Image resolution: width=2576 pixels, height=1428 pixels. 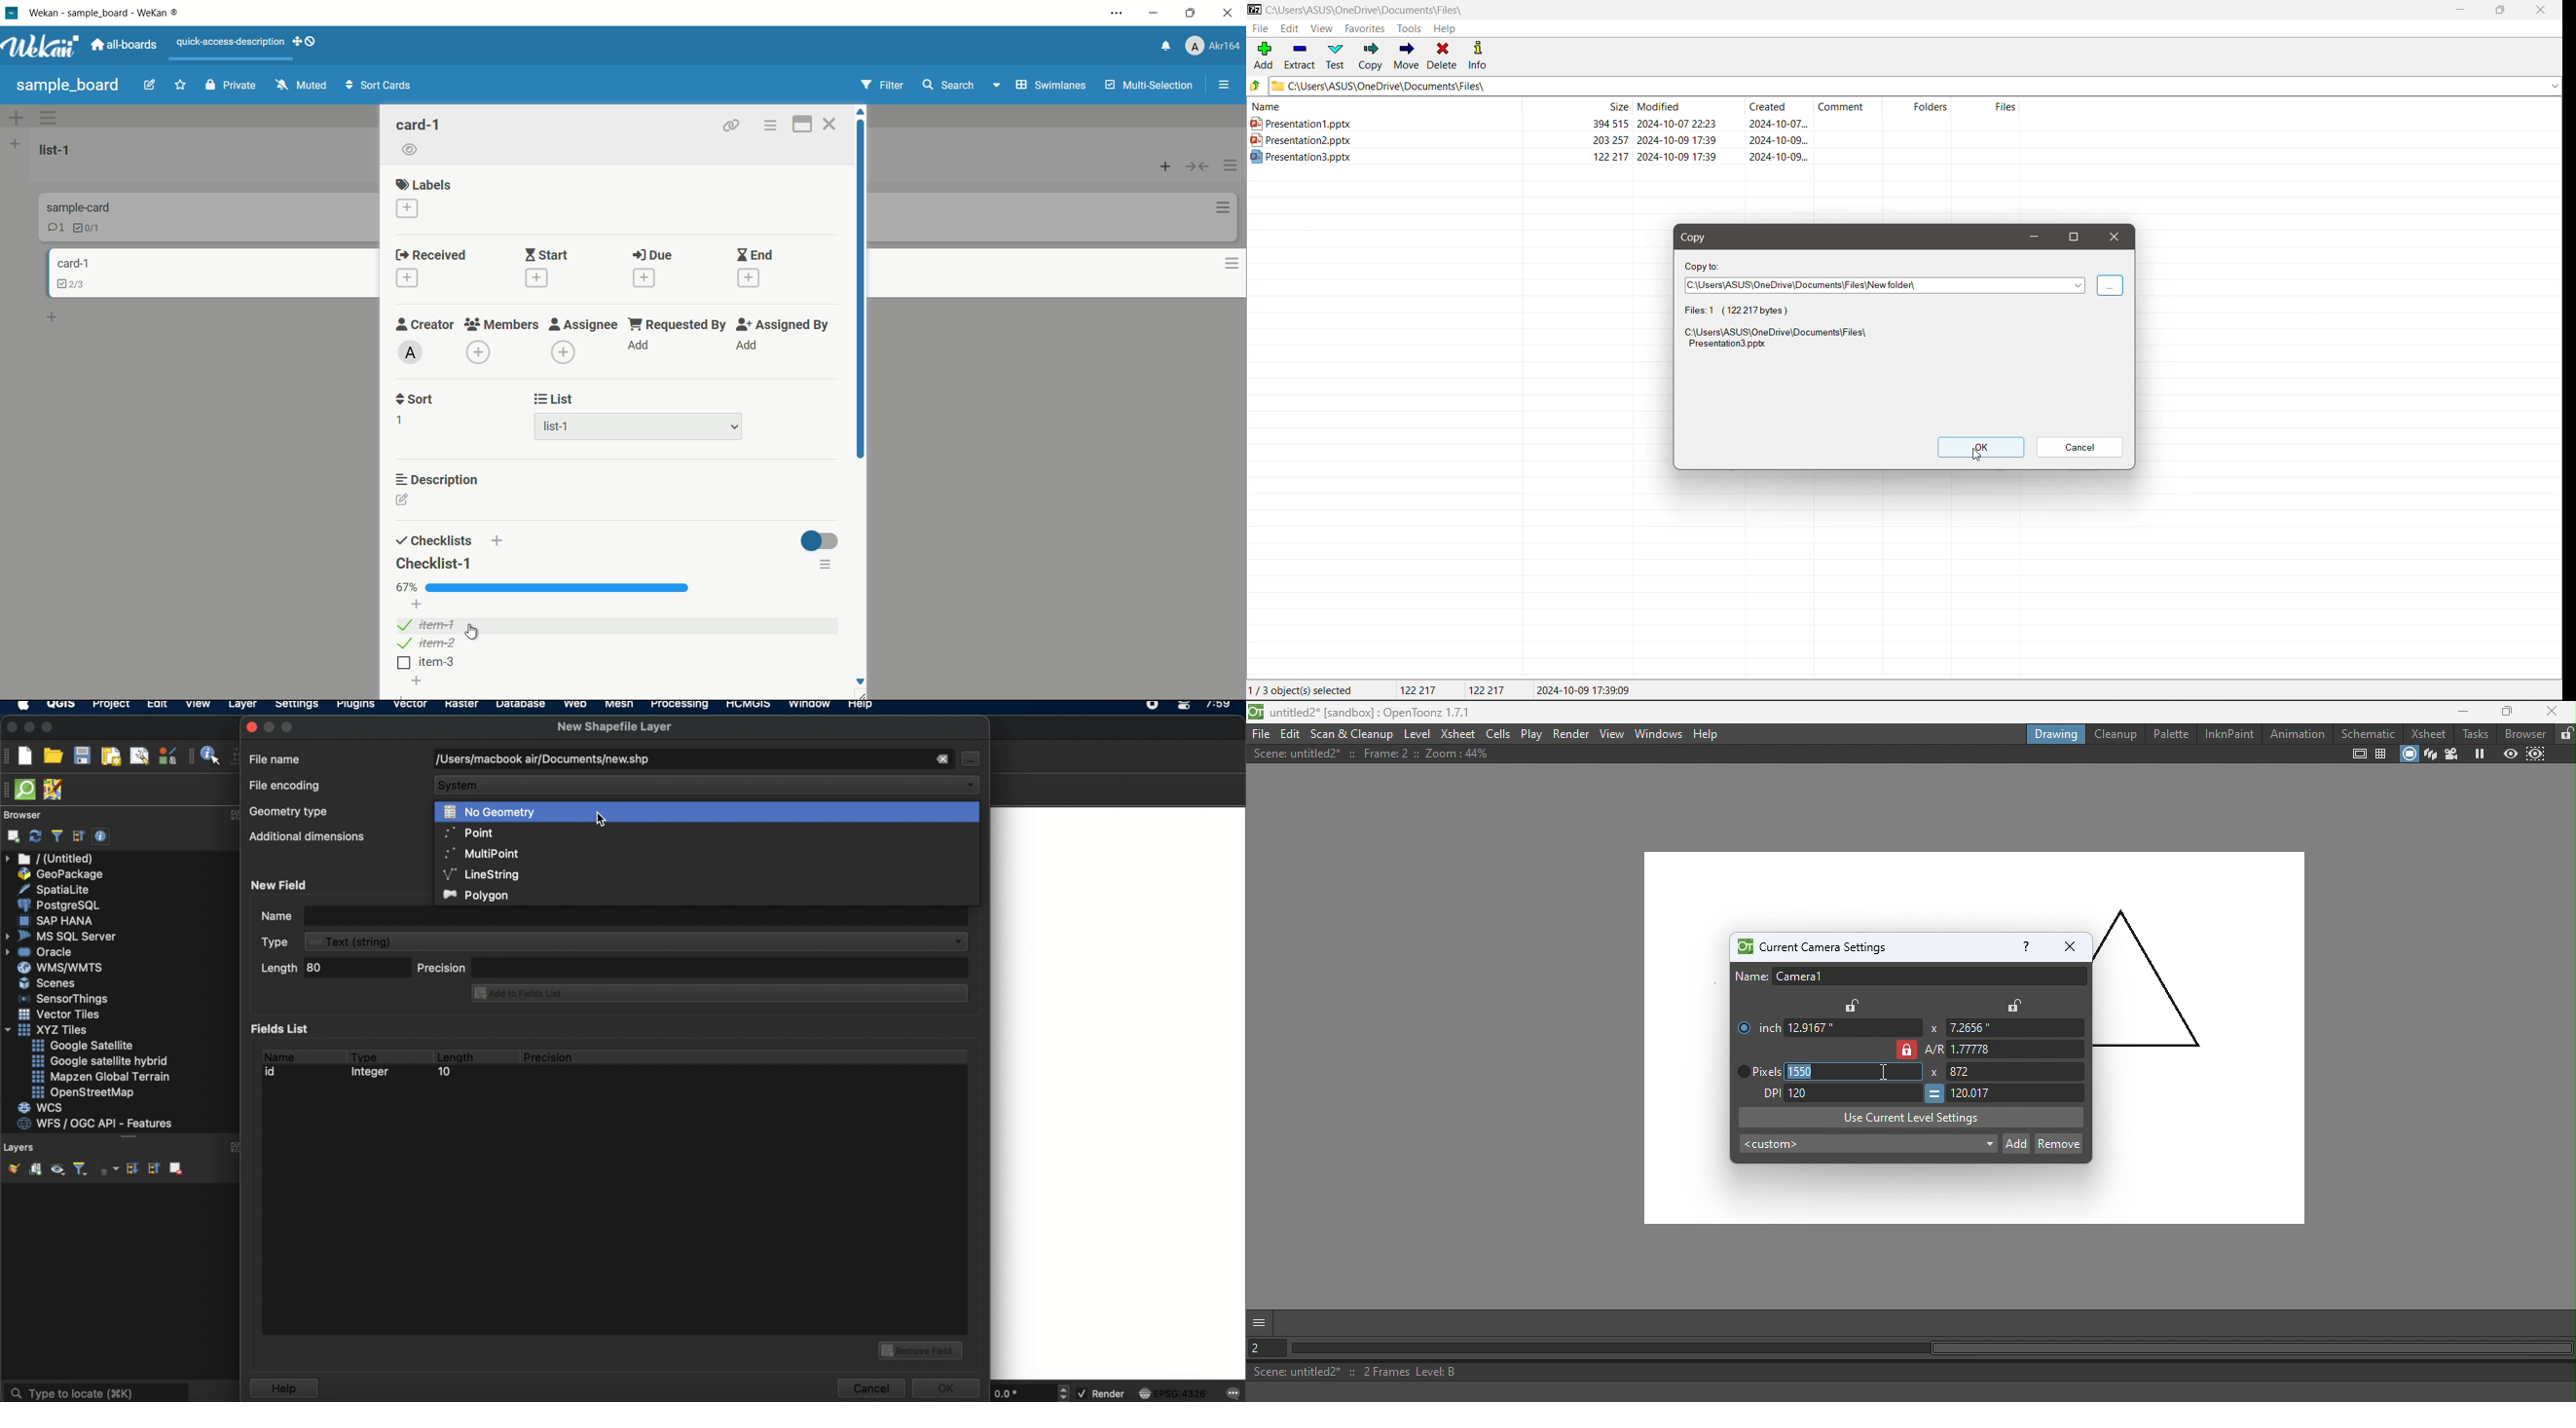 I want to click on filter, so click(x=878, y=85).